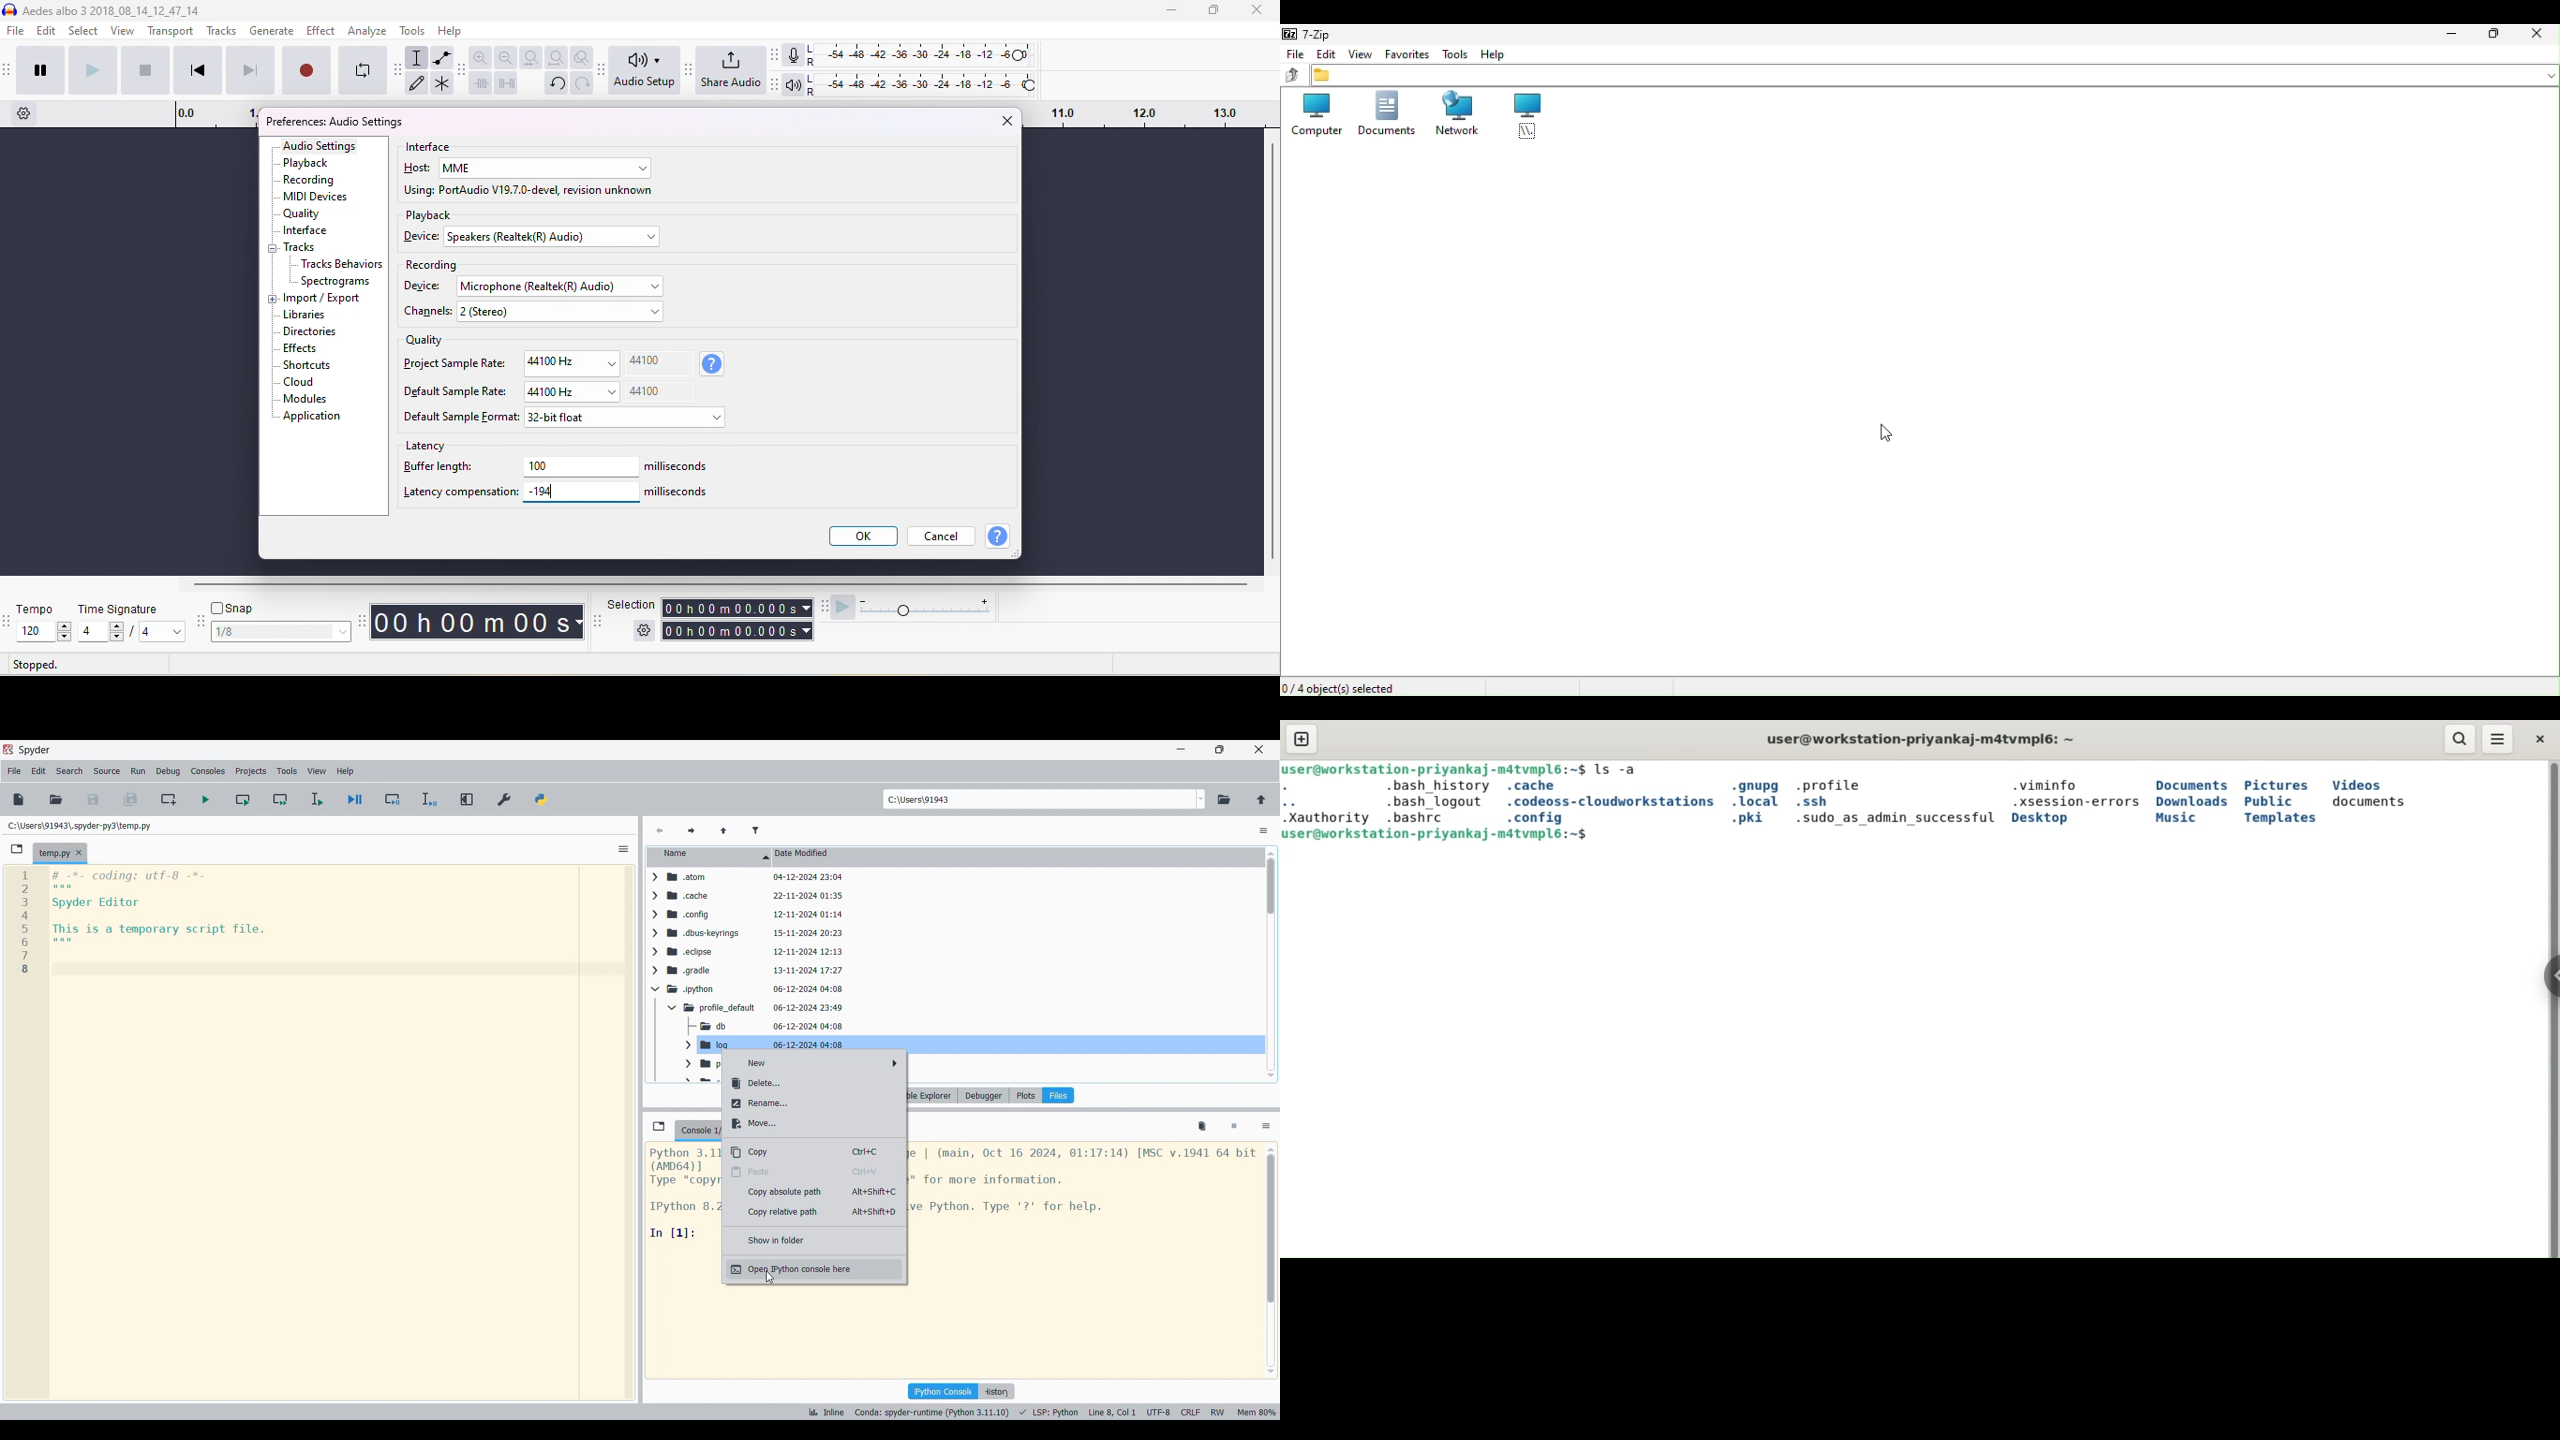 This screenshot has width=2576, height=1456. What do you see at coordinates (725, 586) in the screenshot?
I see `horizontal scroll bar` at bounding box center [725, 586].